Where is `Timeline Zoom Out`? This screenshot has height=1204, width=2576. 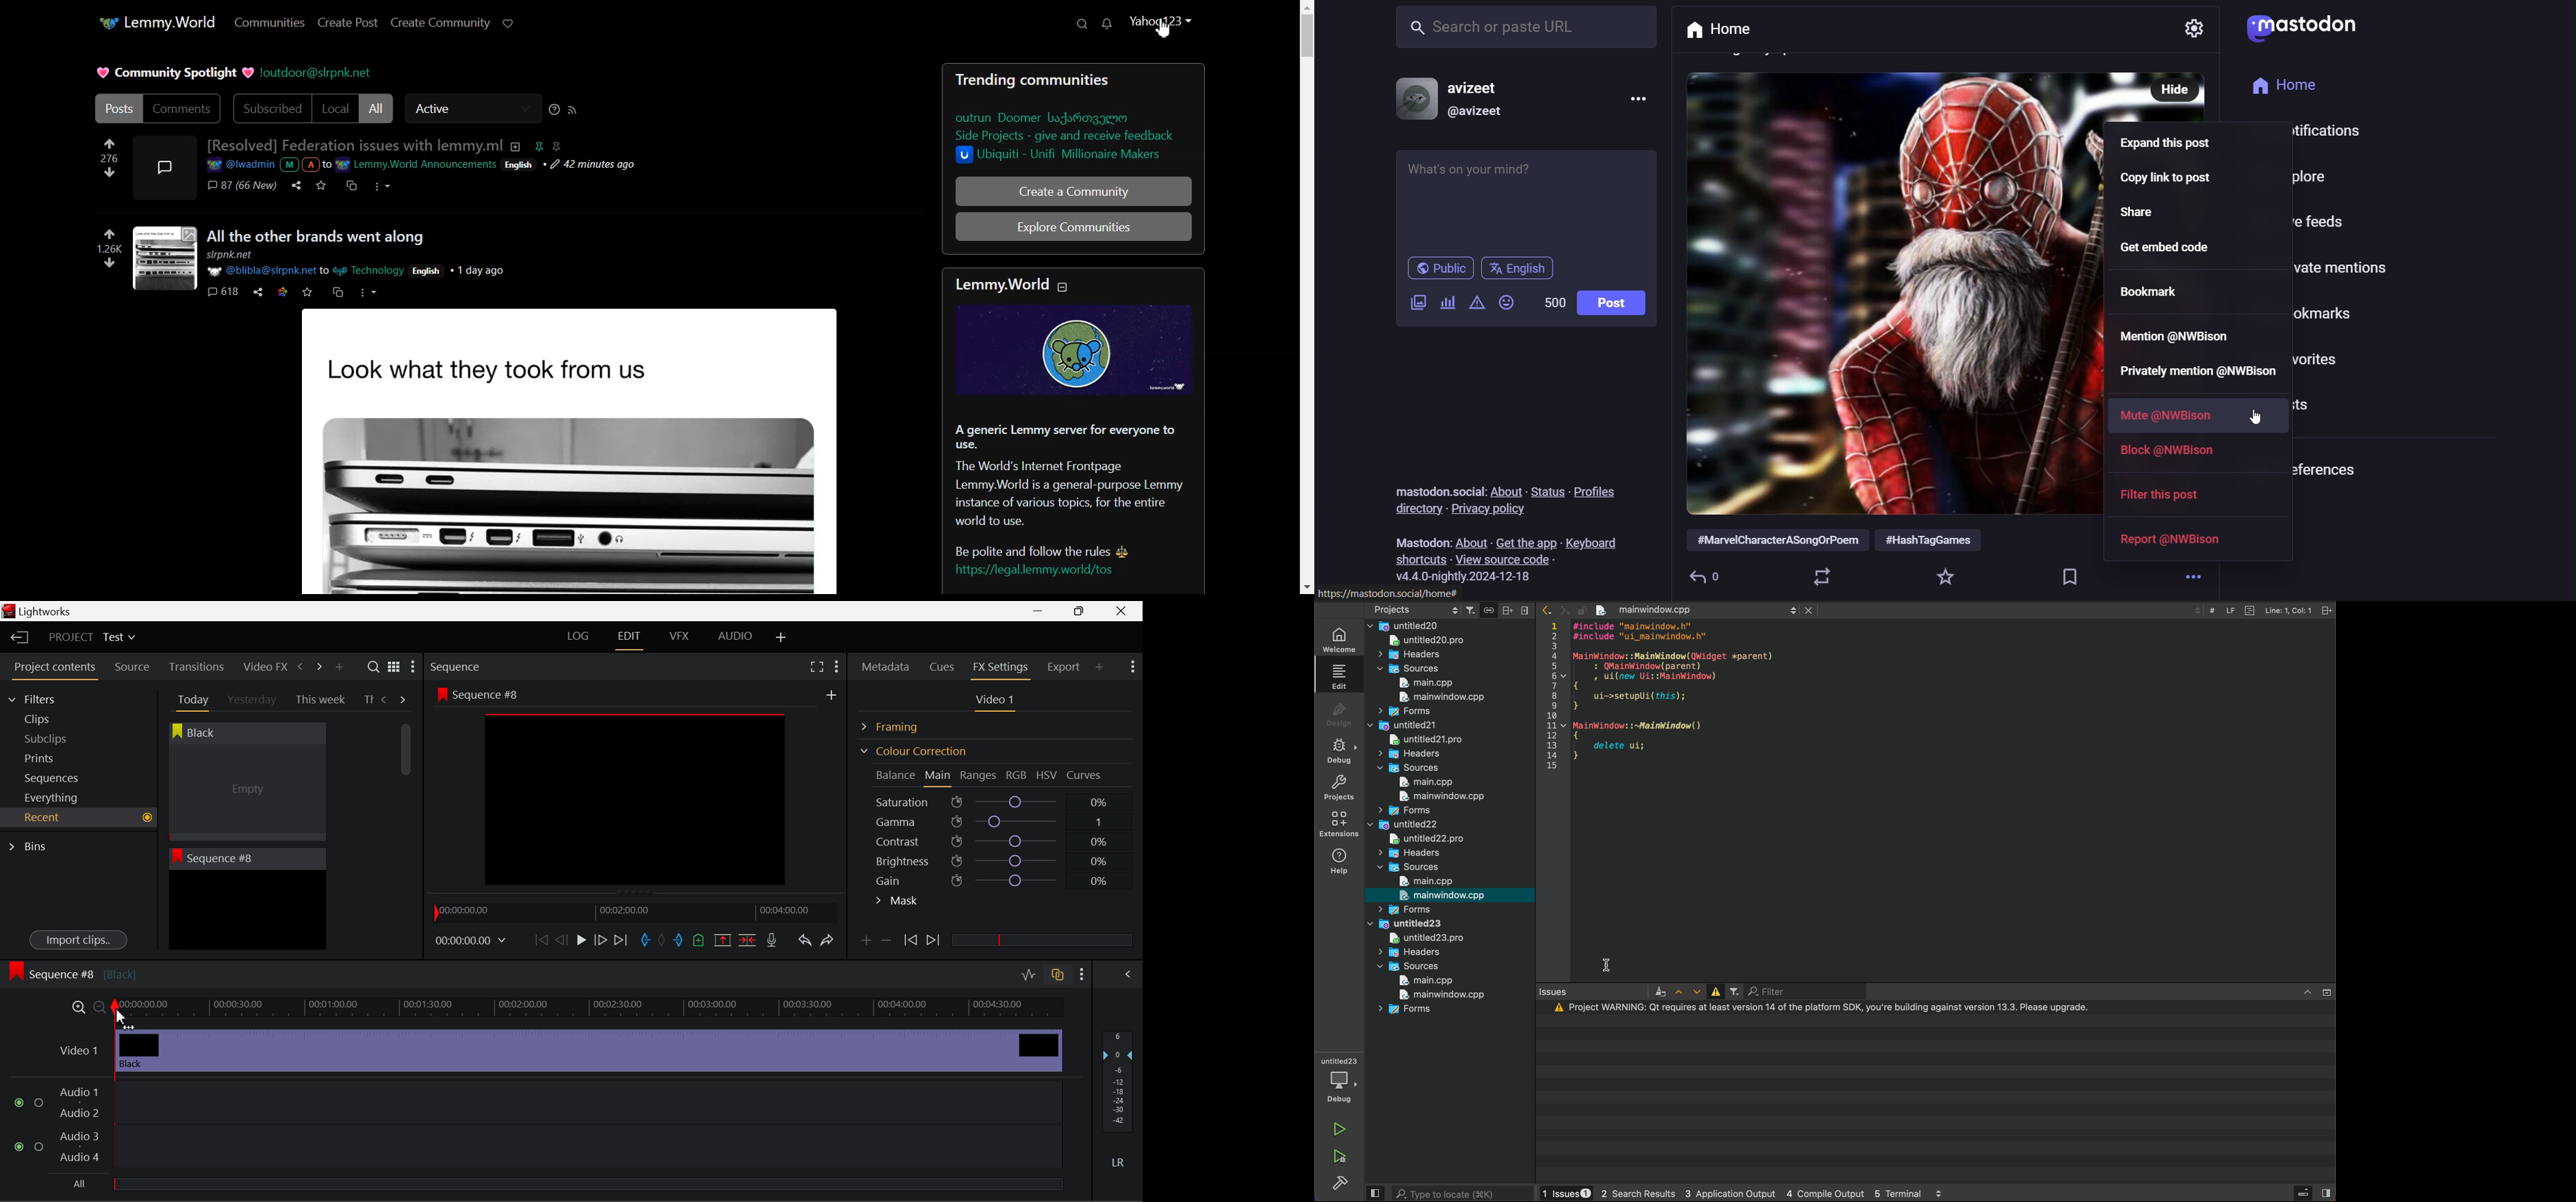
Timeline Zoom Out is located at coordinates (99, 1007).